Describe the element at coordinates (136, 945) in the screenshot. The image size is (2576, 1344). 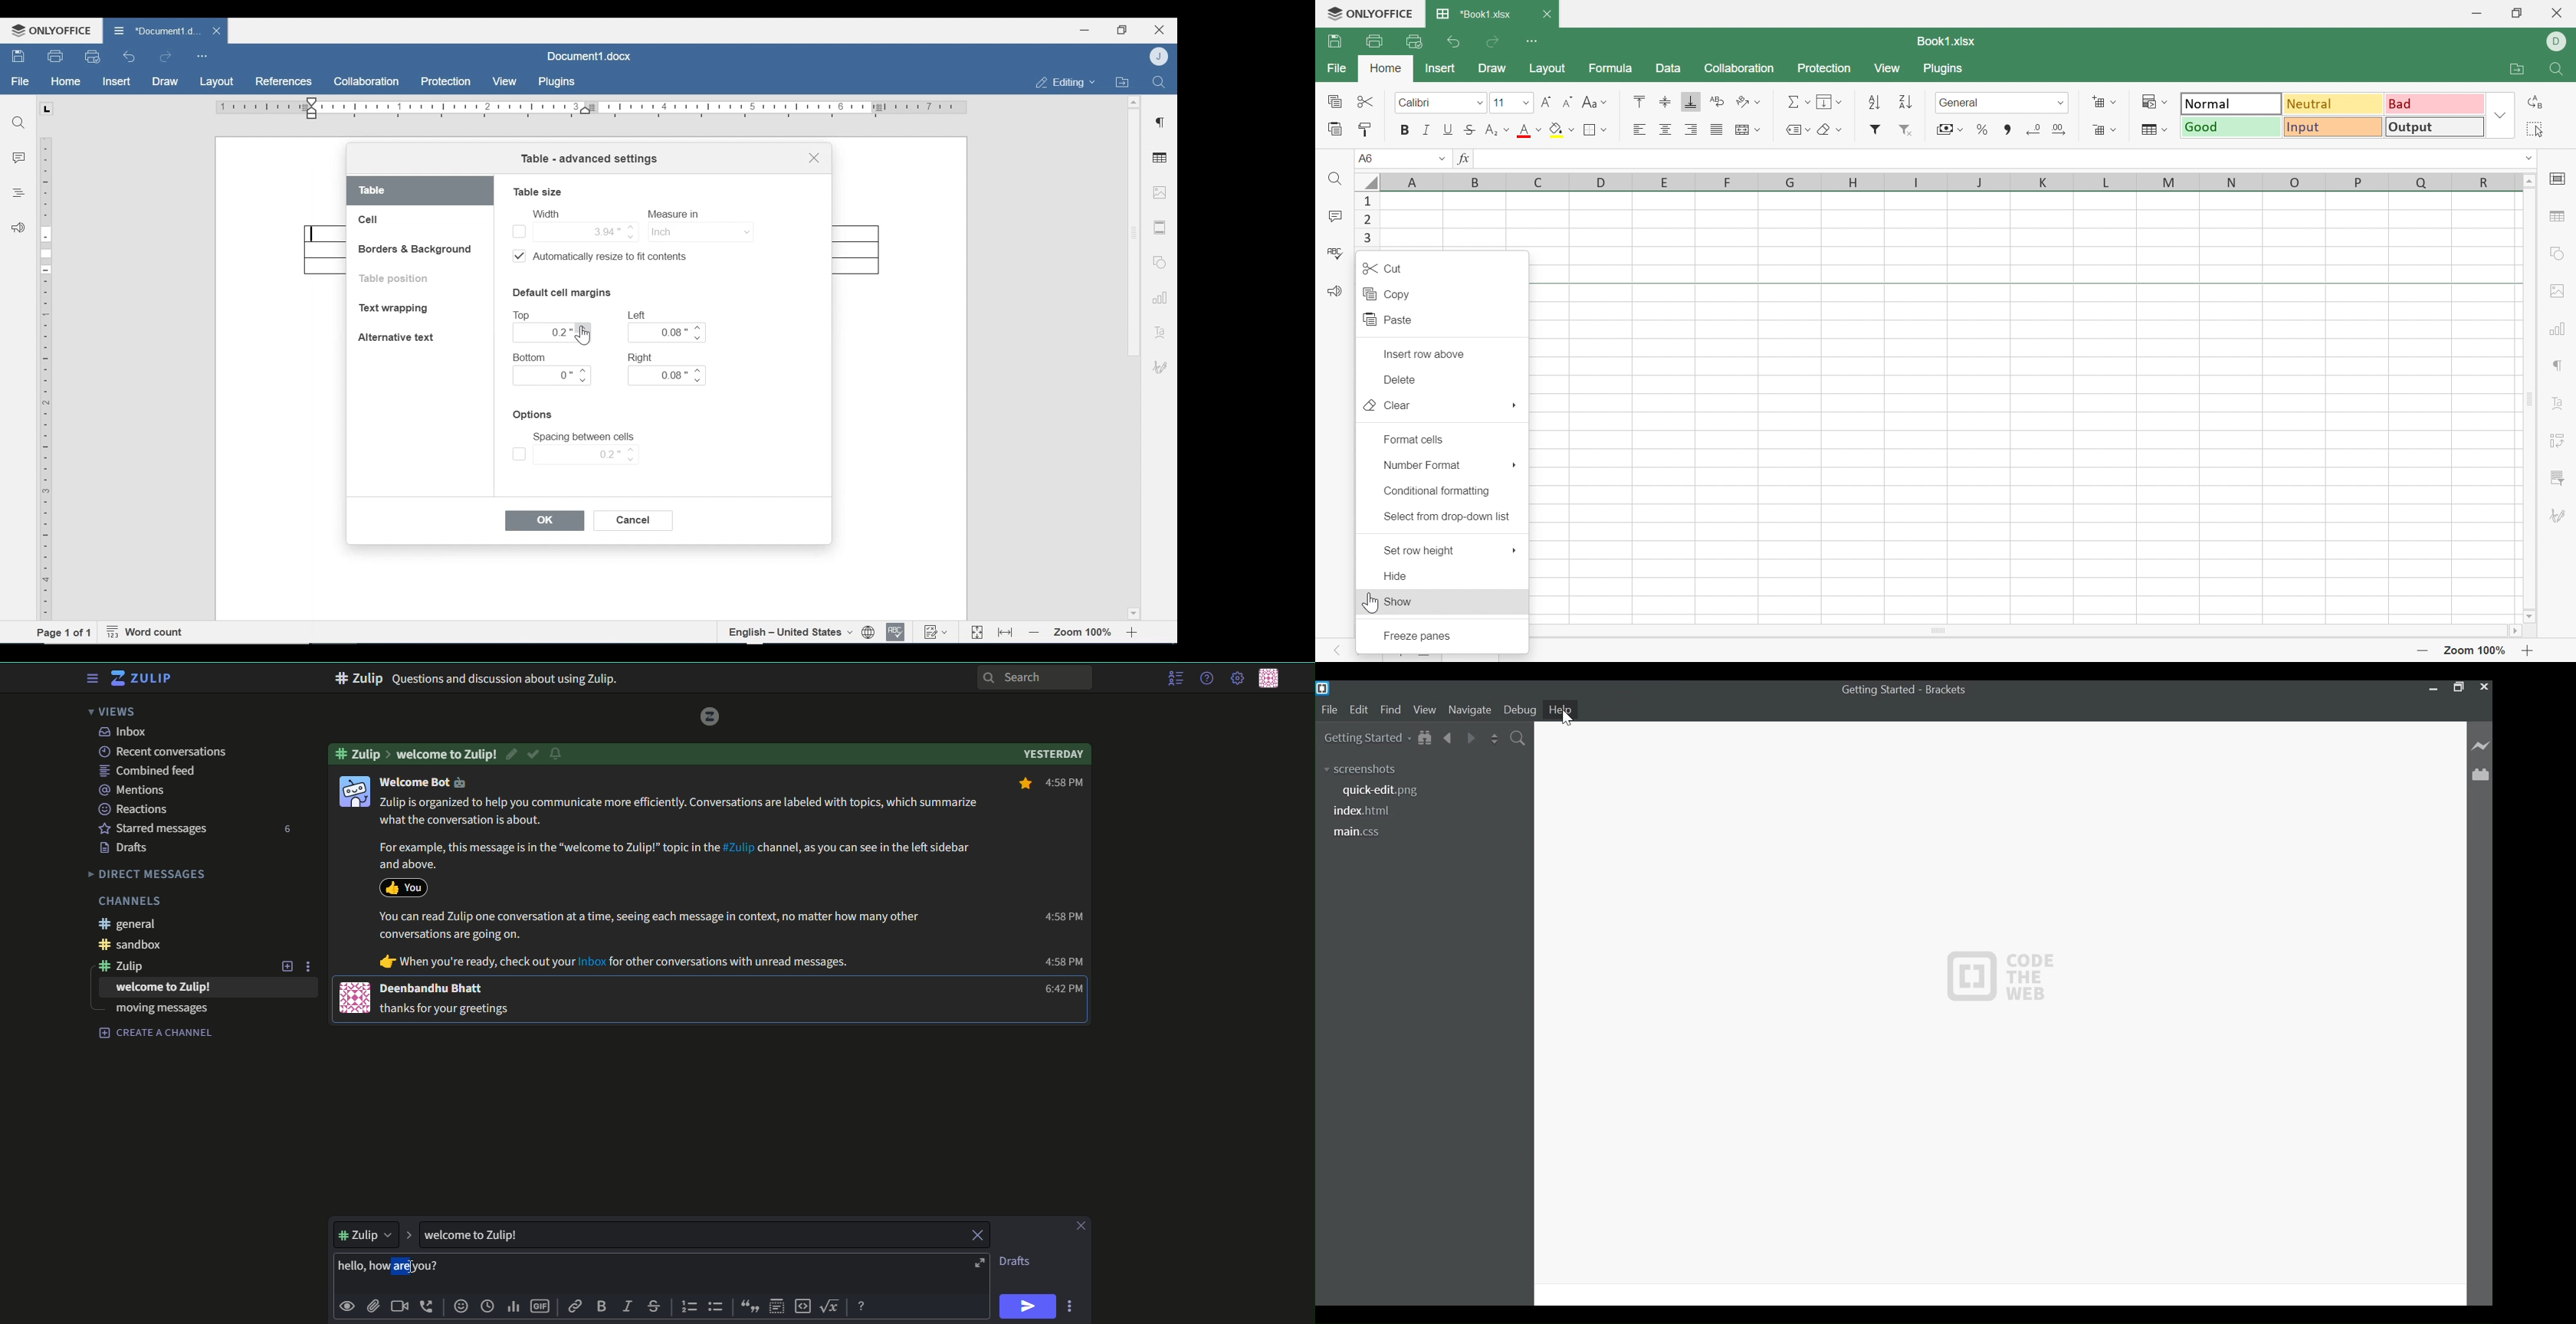
I see `#sandbox` at that location.